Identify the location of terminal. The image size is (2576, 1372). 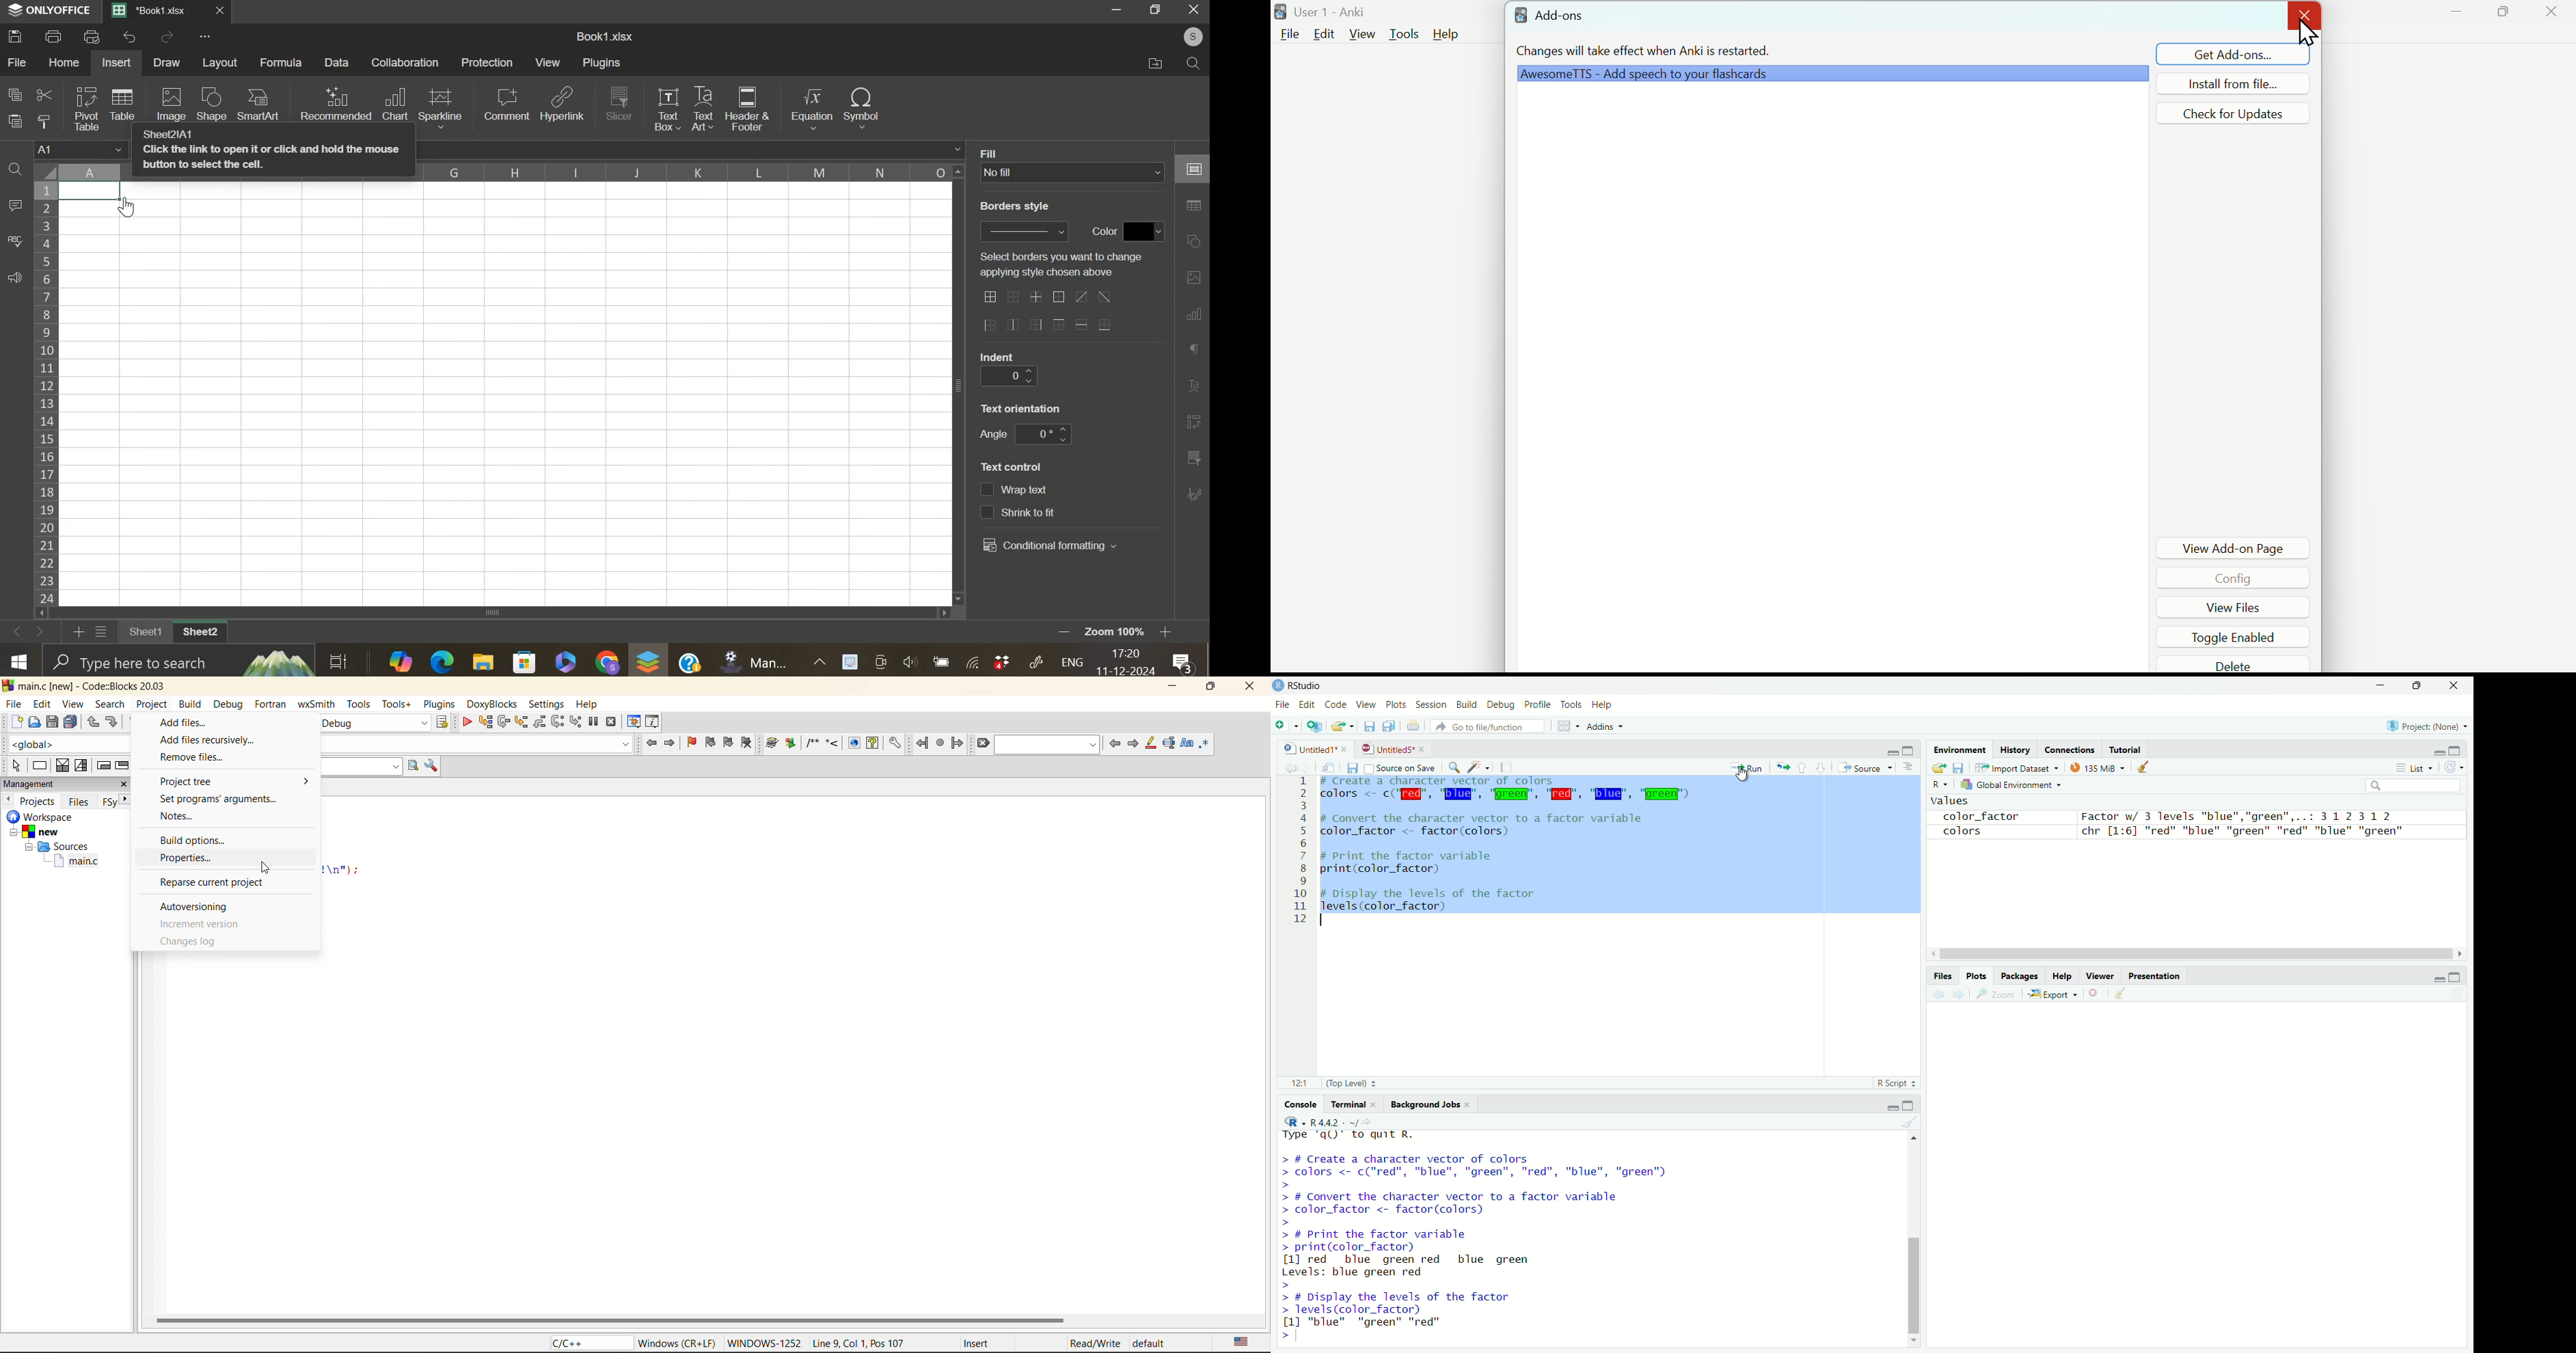
(1354, 1104).